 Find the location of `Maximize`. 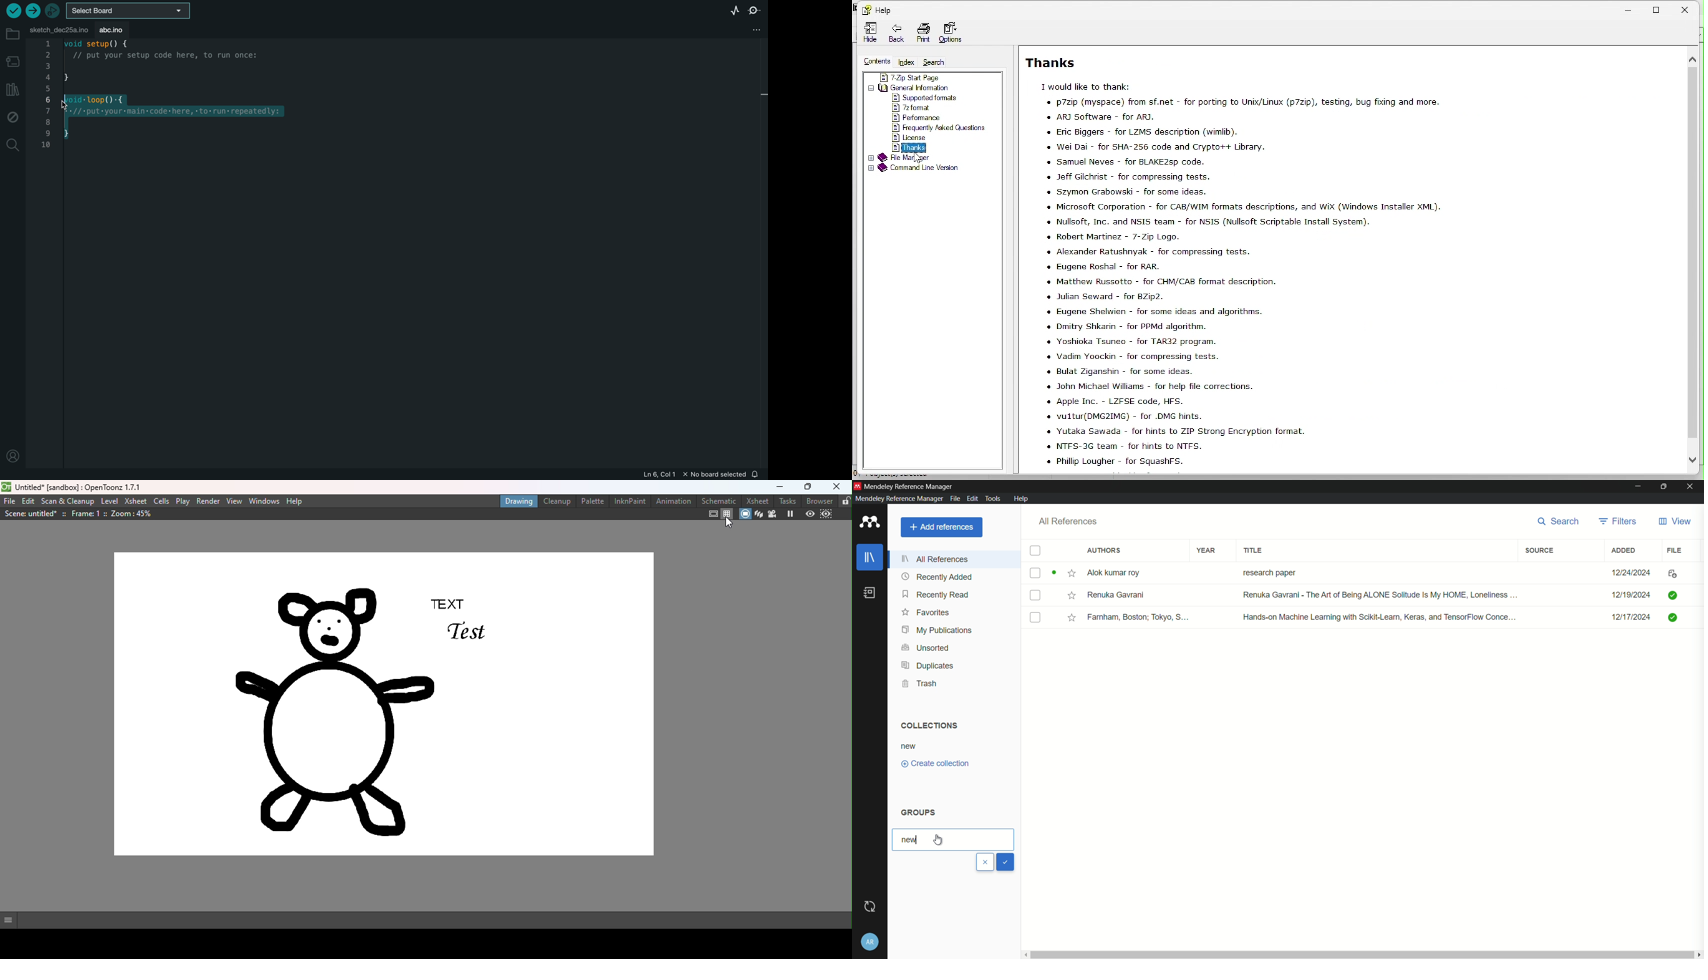

Maximize is located at coordinates (804, 488).